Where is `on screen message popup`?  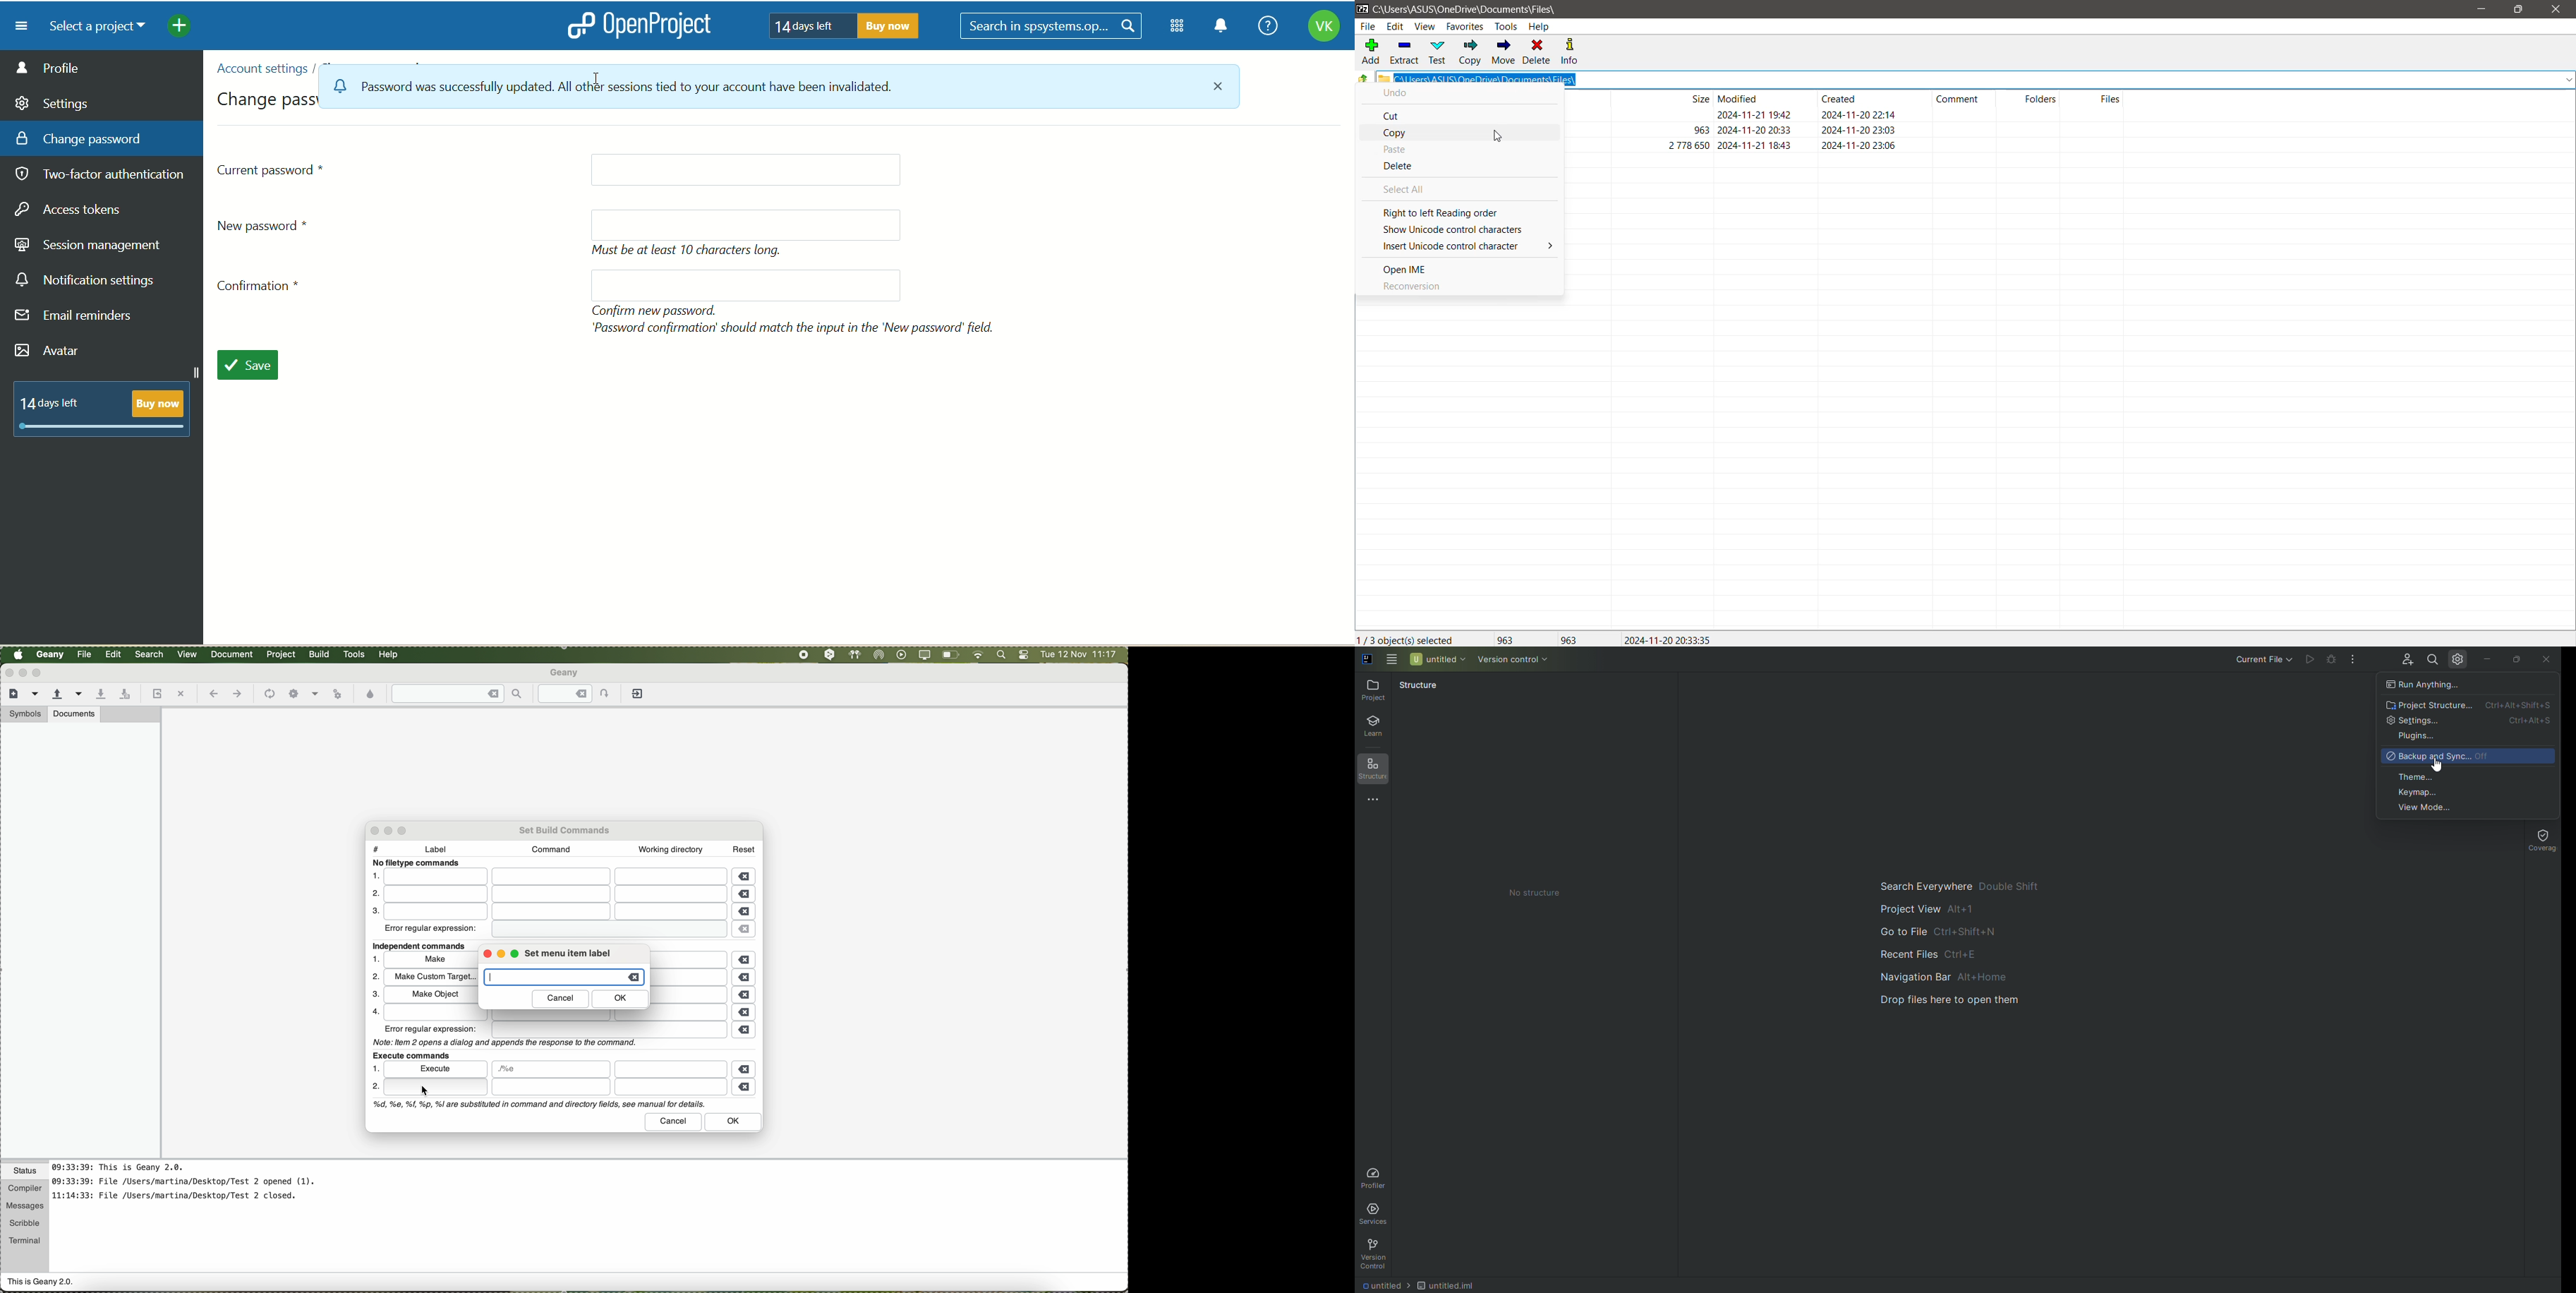 on screen message popup is located at coordinates (657, 92).